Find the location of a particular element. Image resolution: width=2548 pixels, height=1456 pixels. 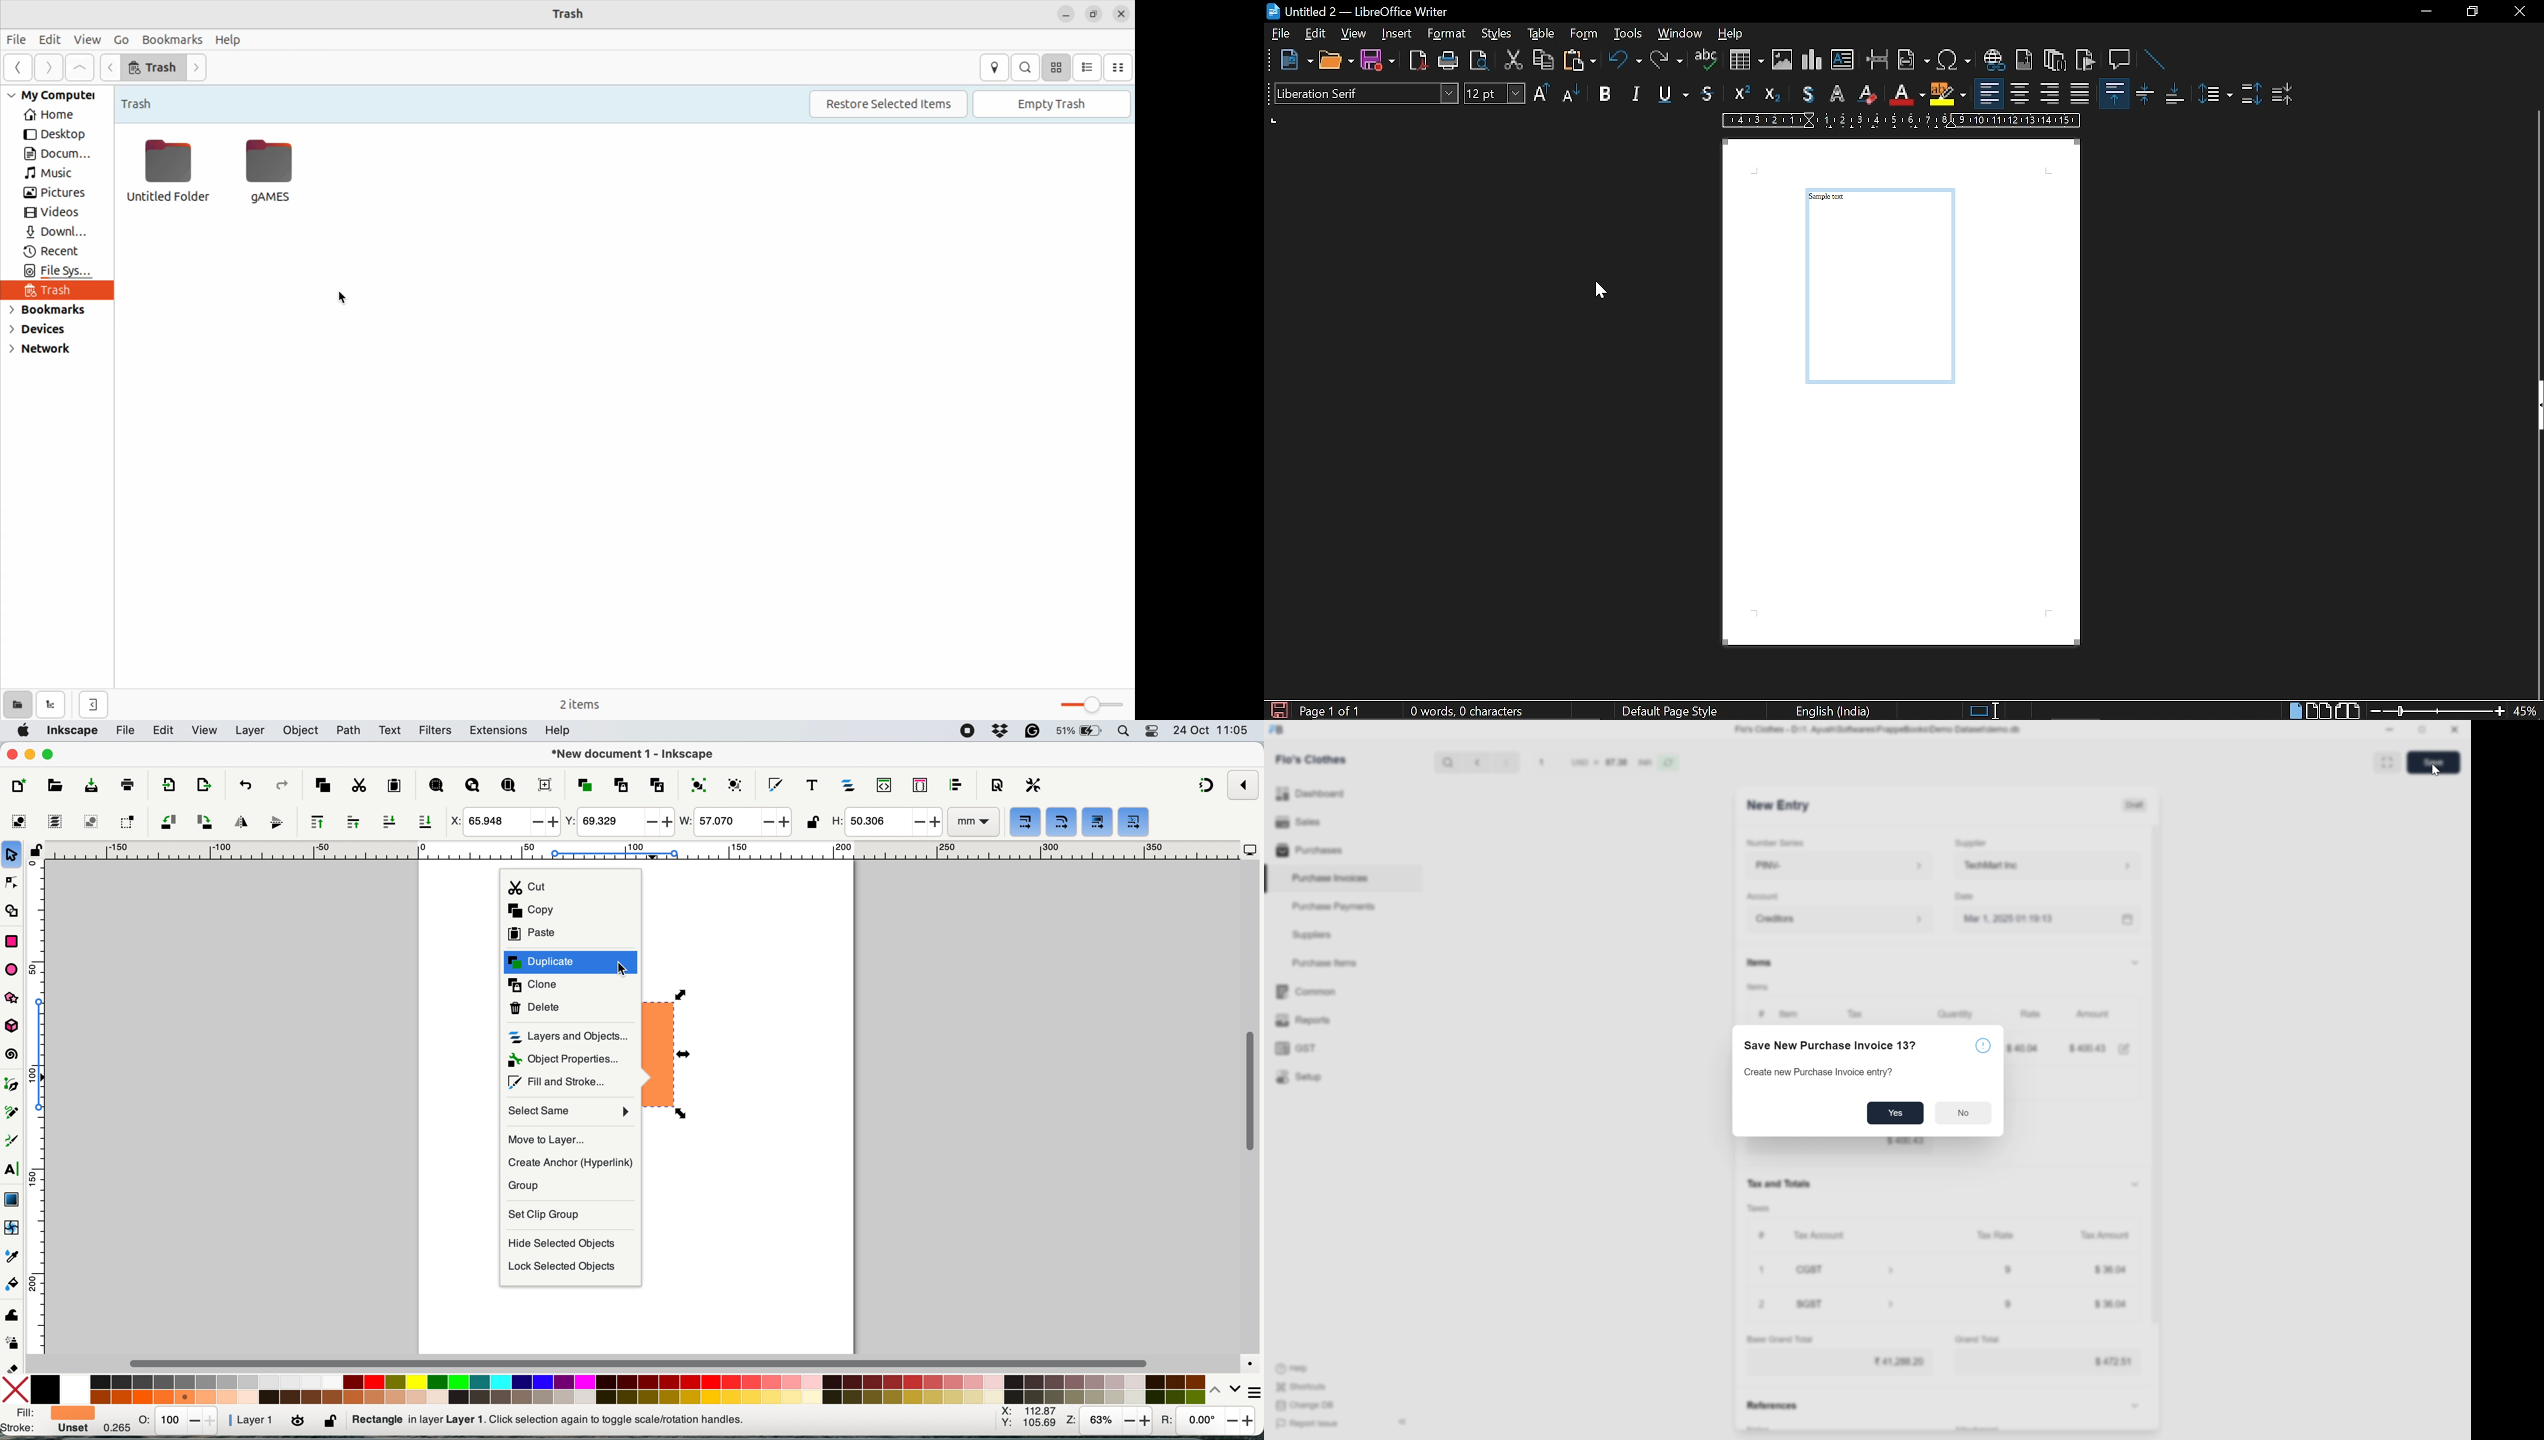

tools is located at coordinates (1626, 35).